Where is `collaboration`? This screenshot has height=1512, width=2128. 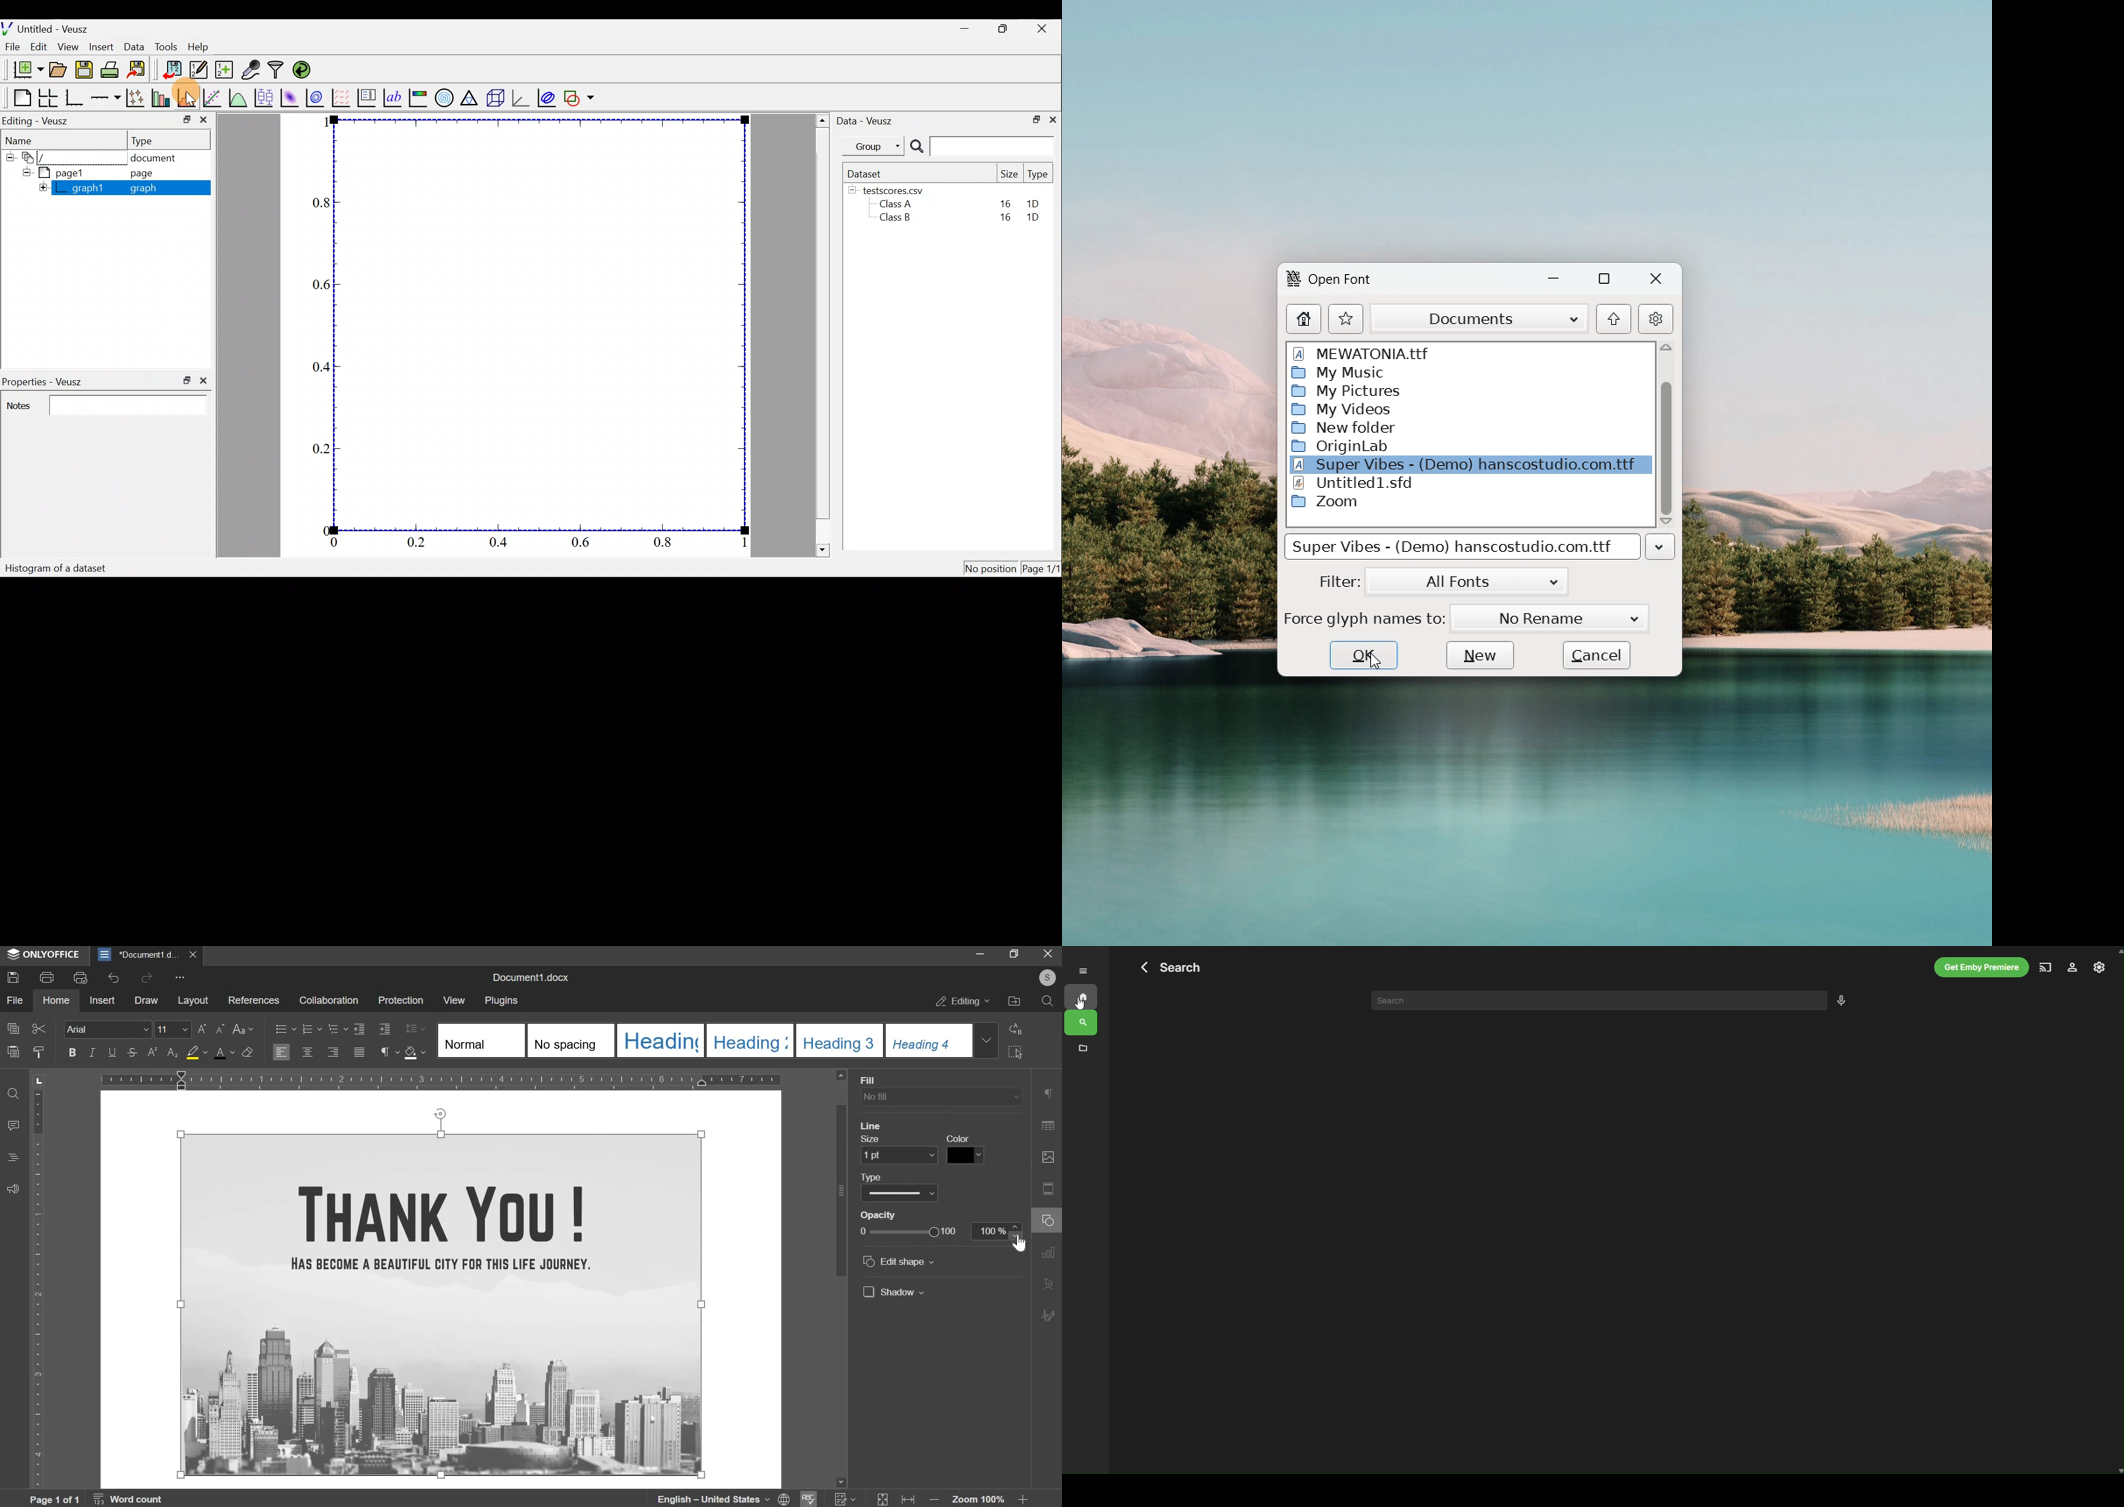
collaboration is located at coordinates (329, 1000).